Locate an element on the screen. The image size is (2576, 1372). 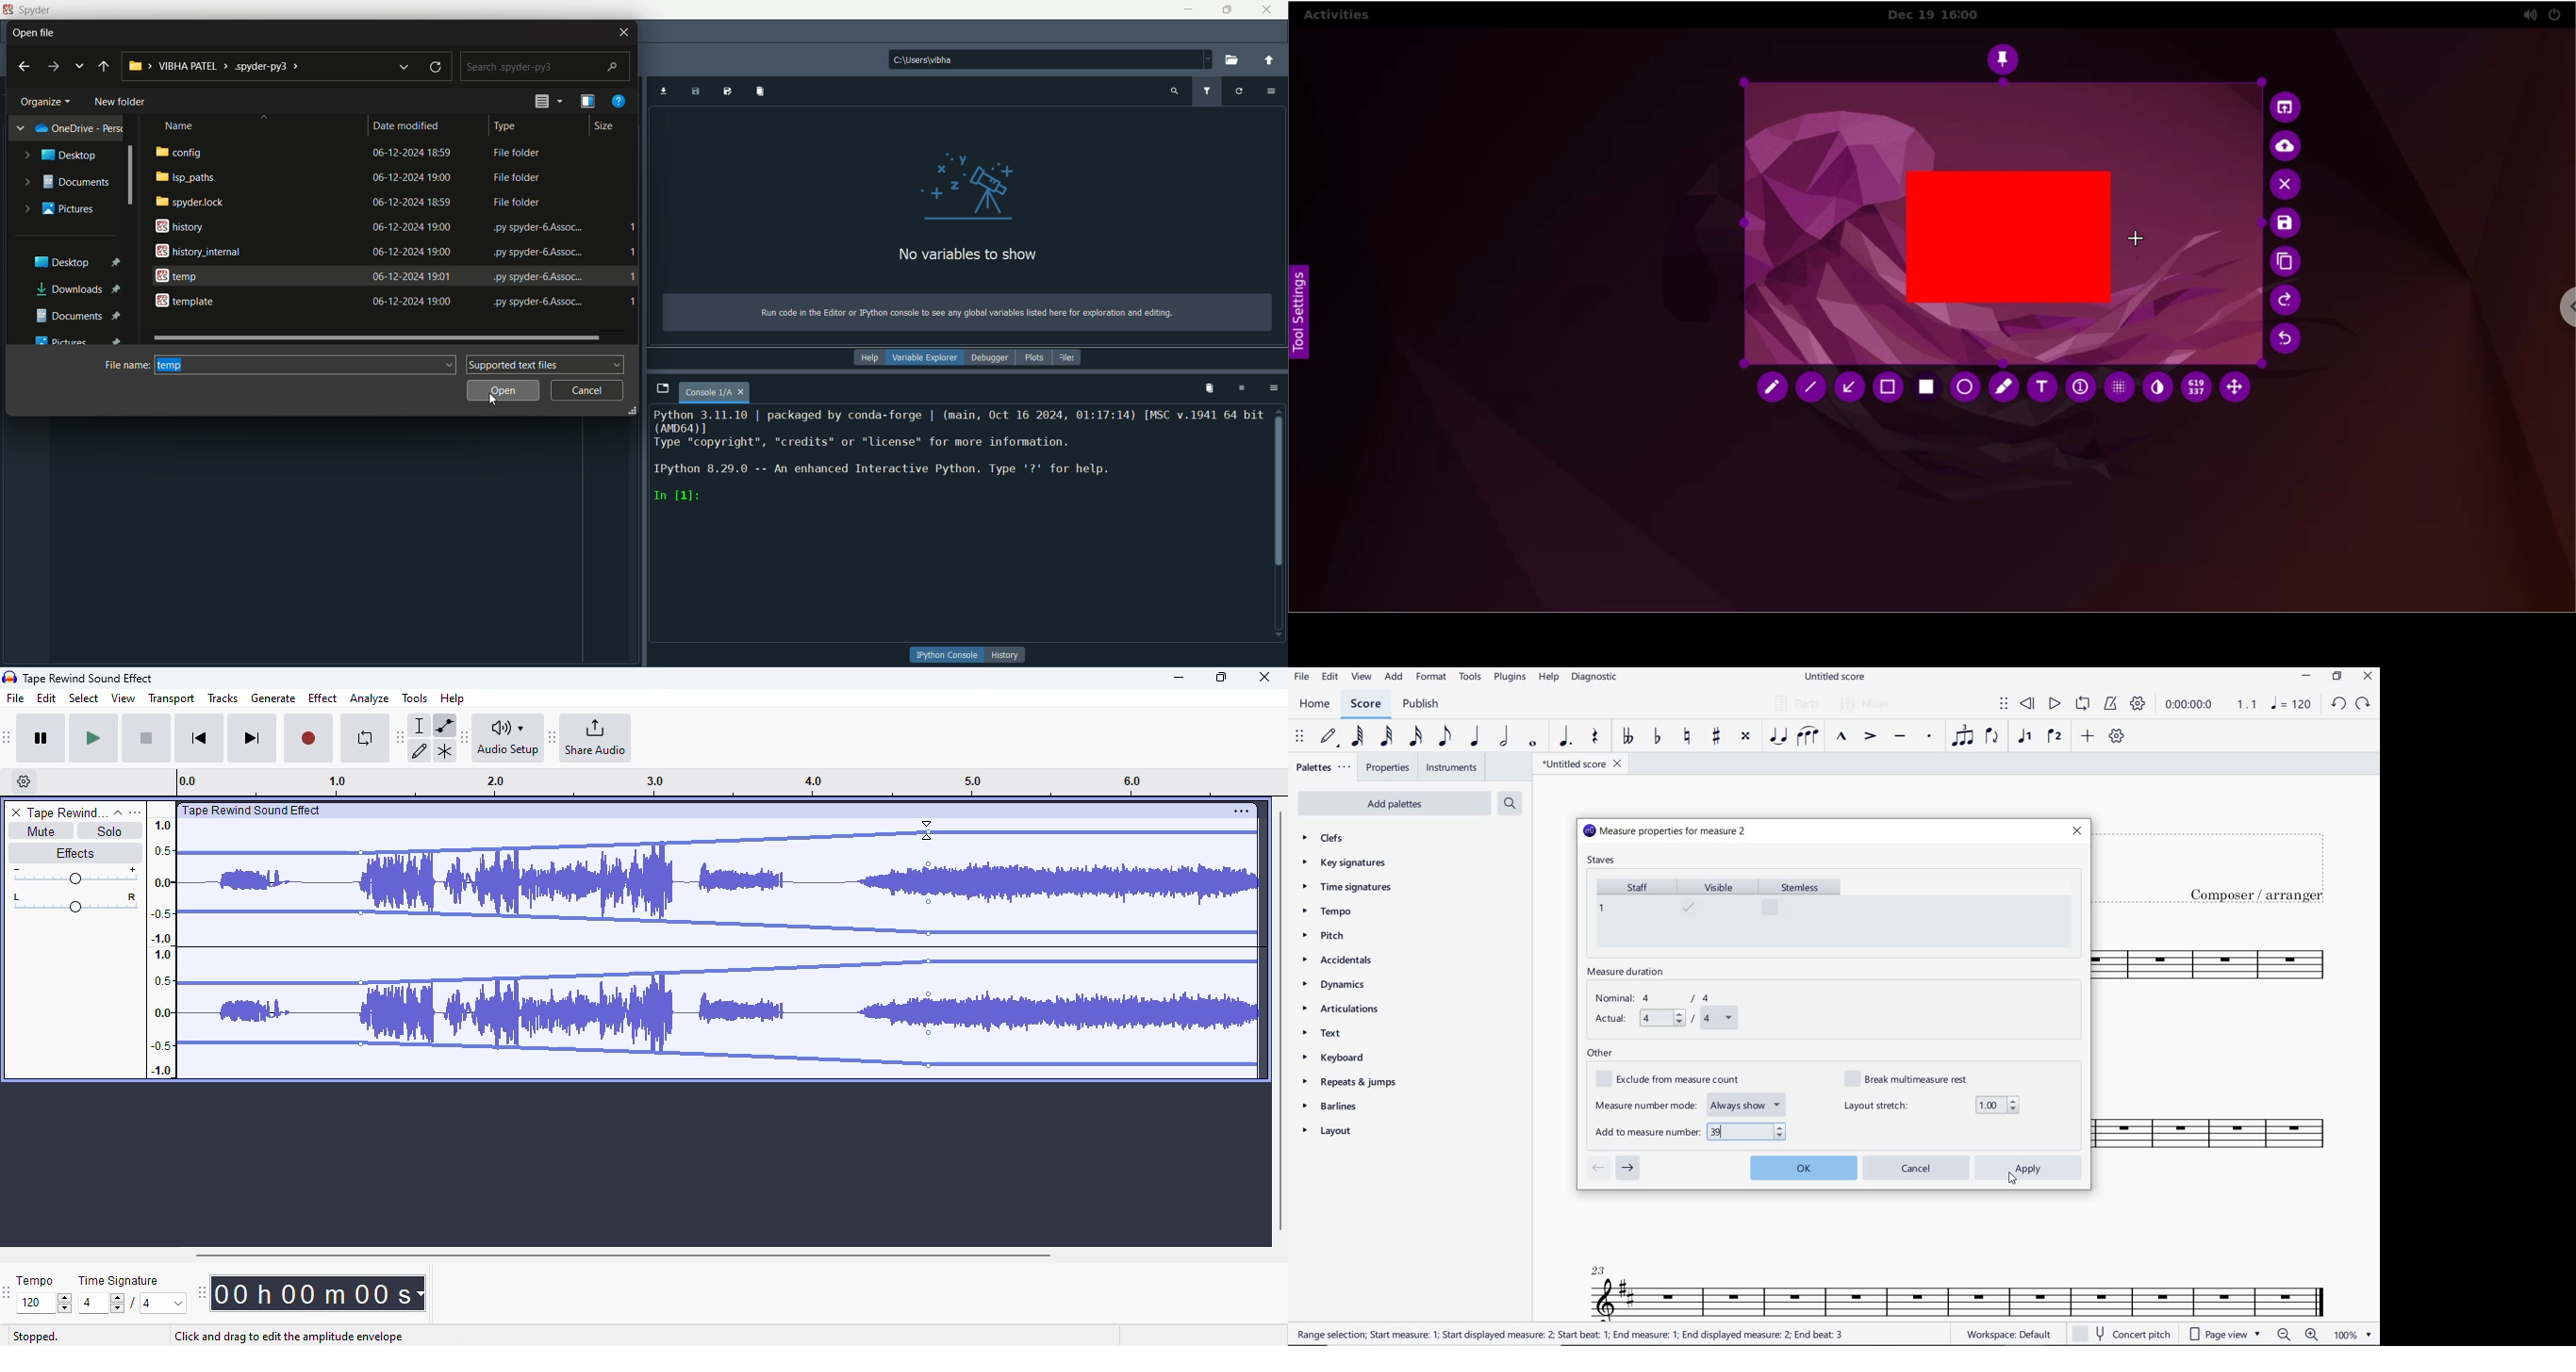
Move audacity time toolbar is located at coordinates (201, 1292).